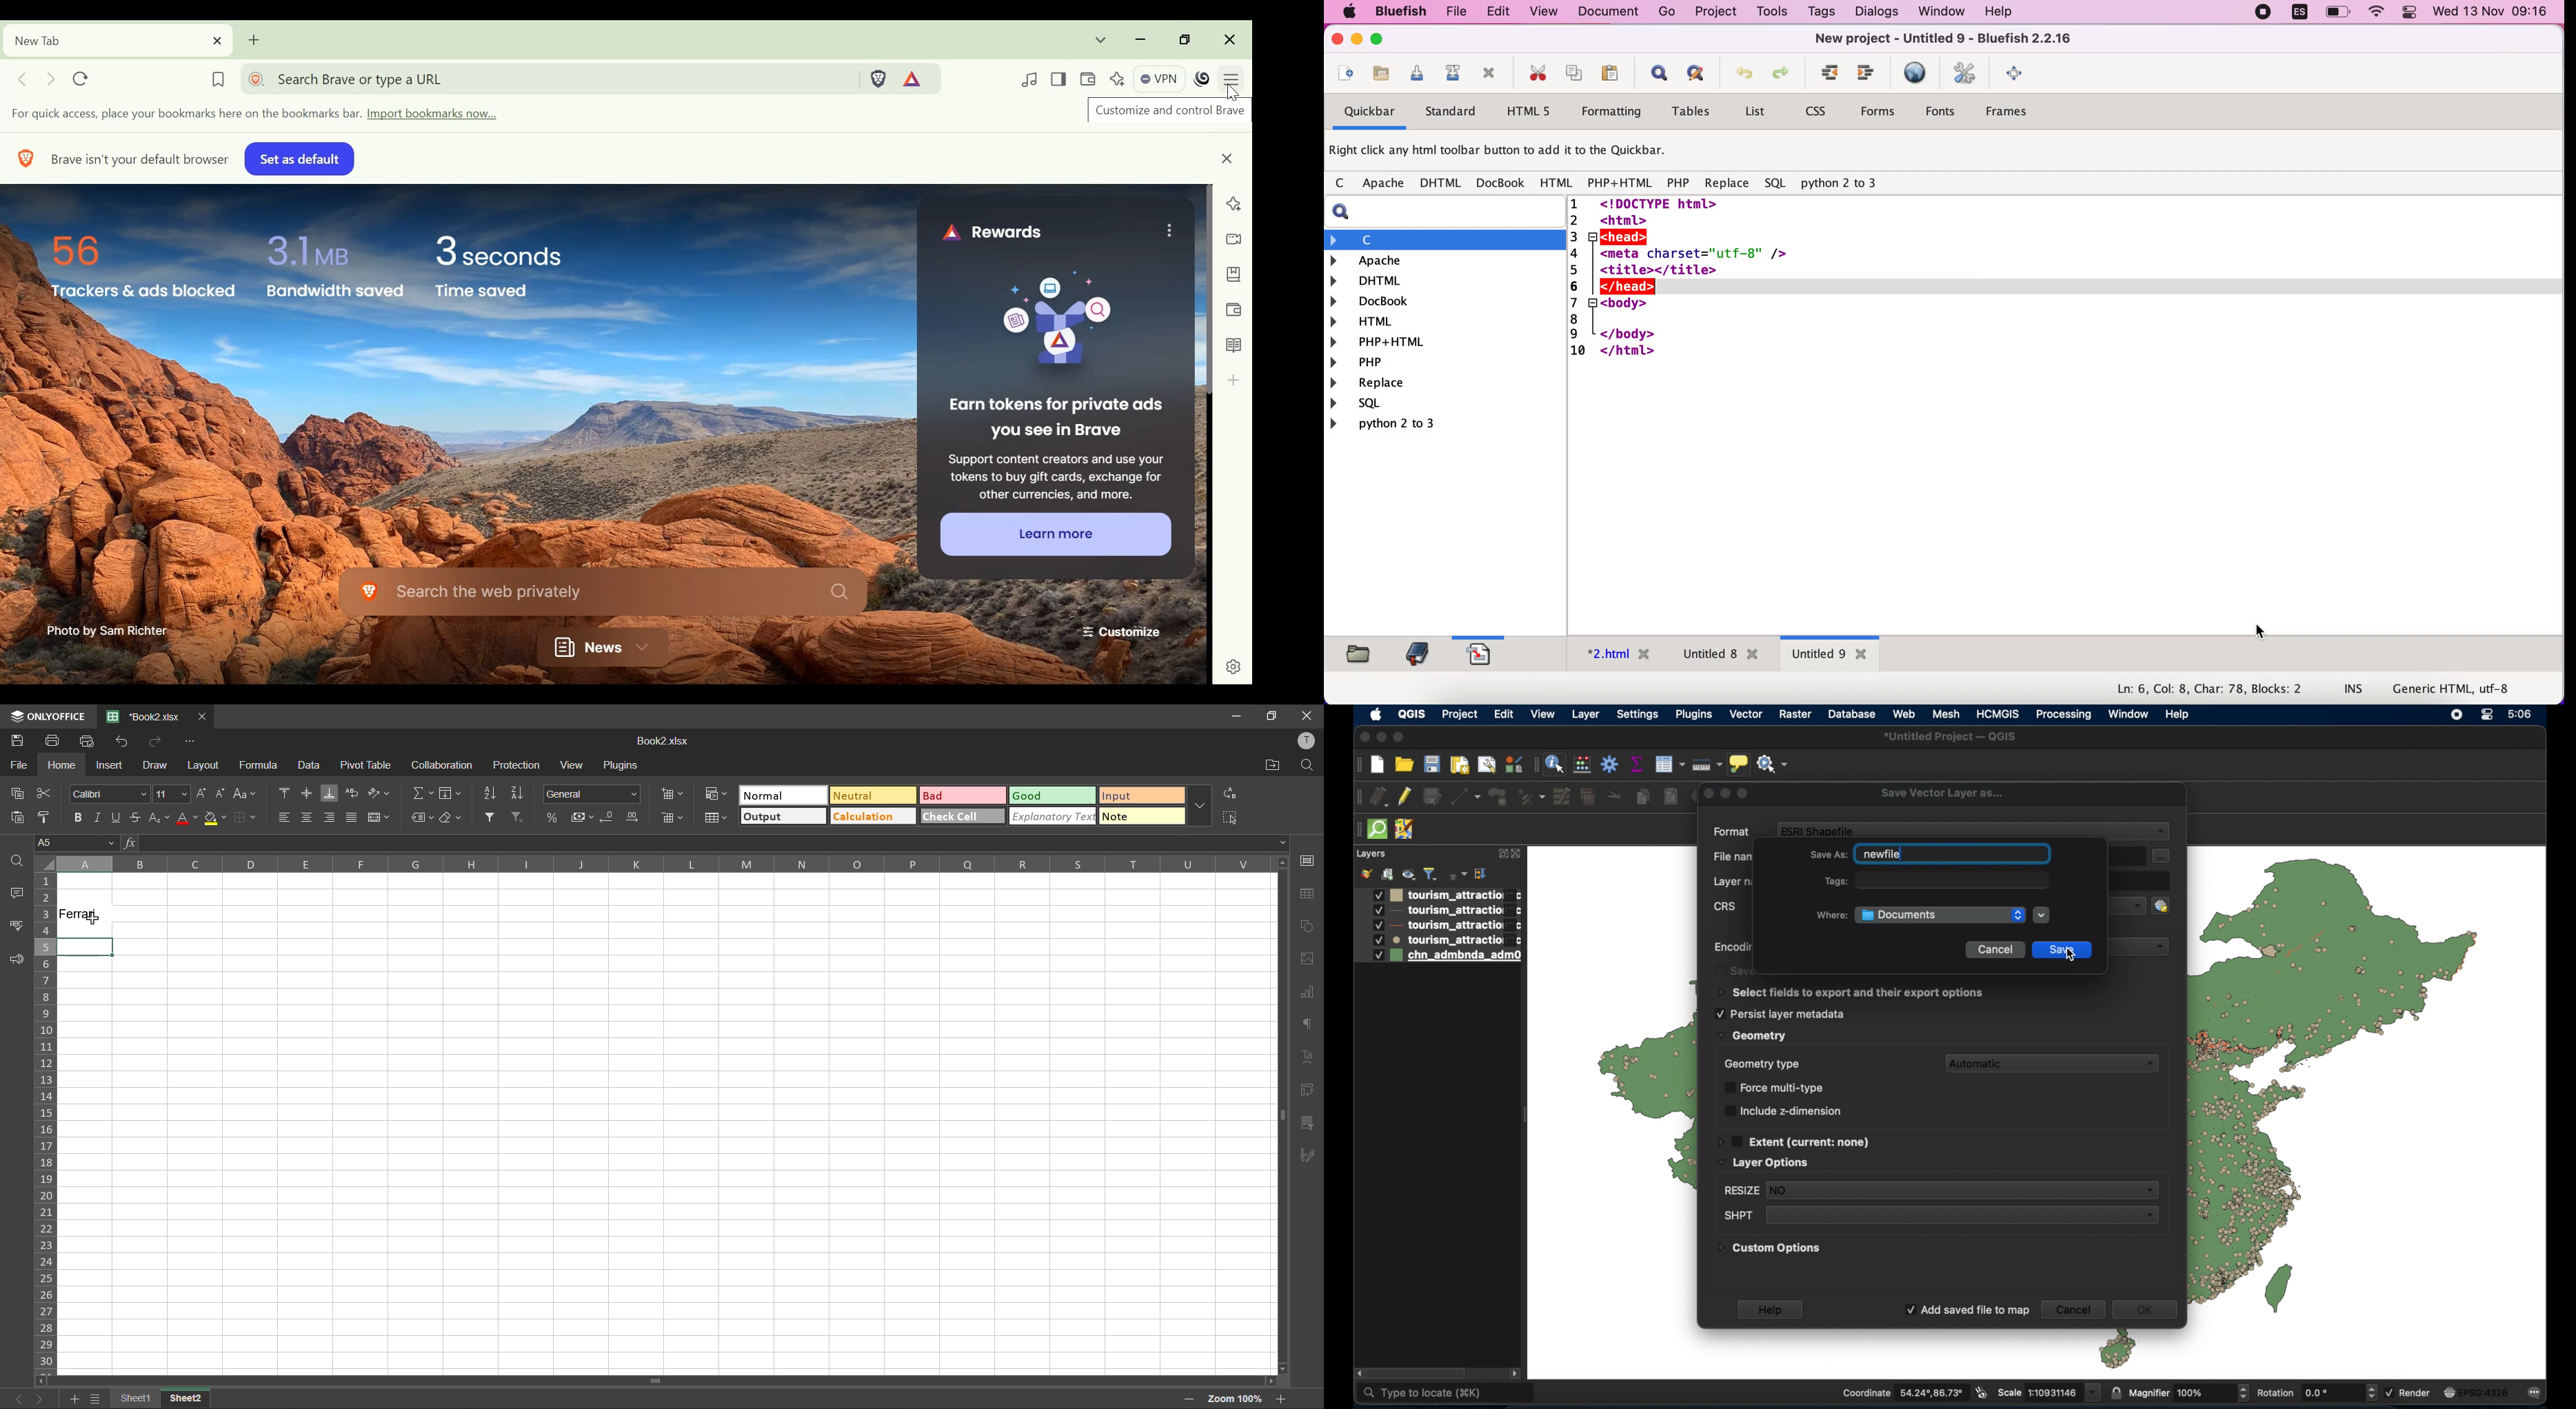 This screenshot has height=1428, width=2576. Describe the element at coordinates (1399, 423) in the screenshot. I see `python 2 to 3` at that location.